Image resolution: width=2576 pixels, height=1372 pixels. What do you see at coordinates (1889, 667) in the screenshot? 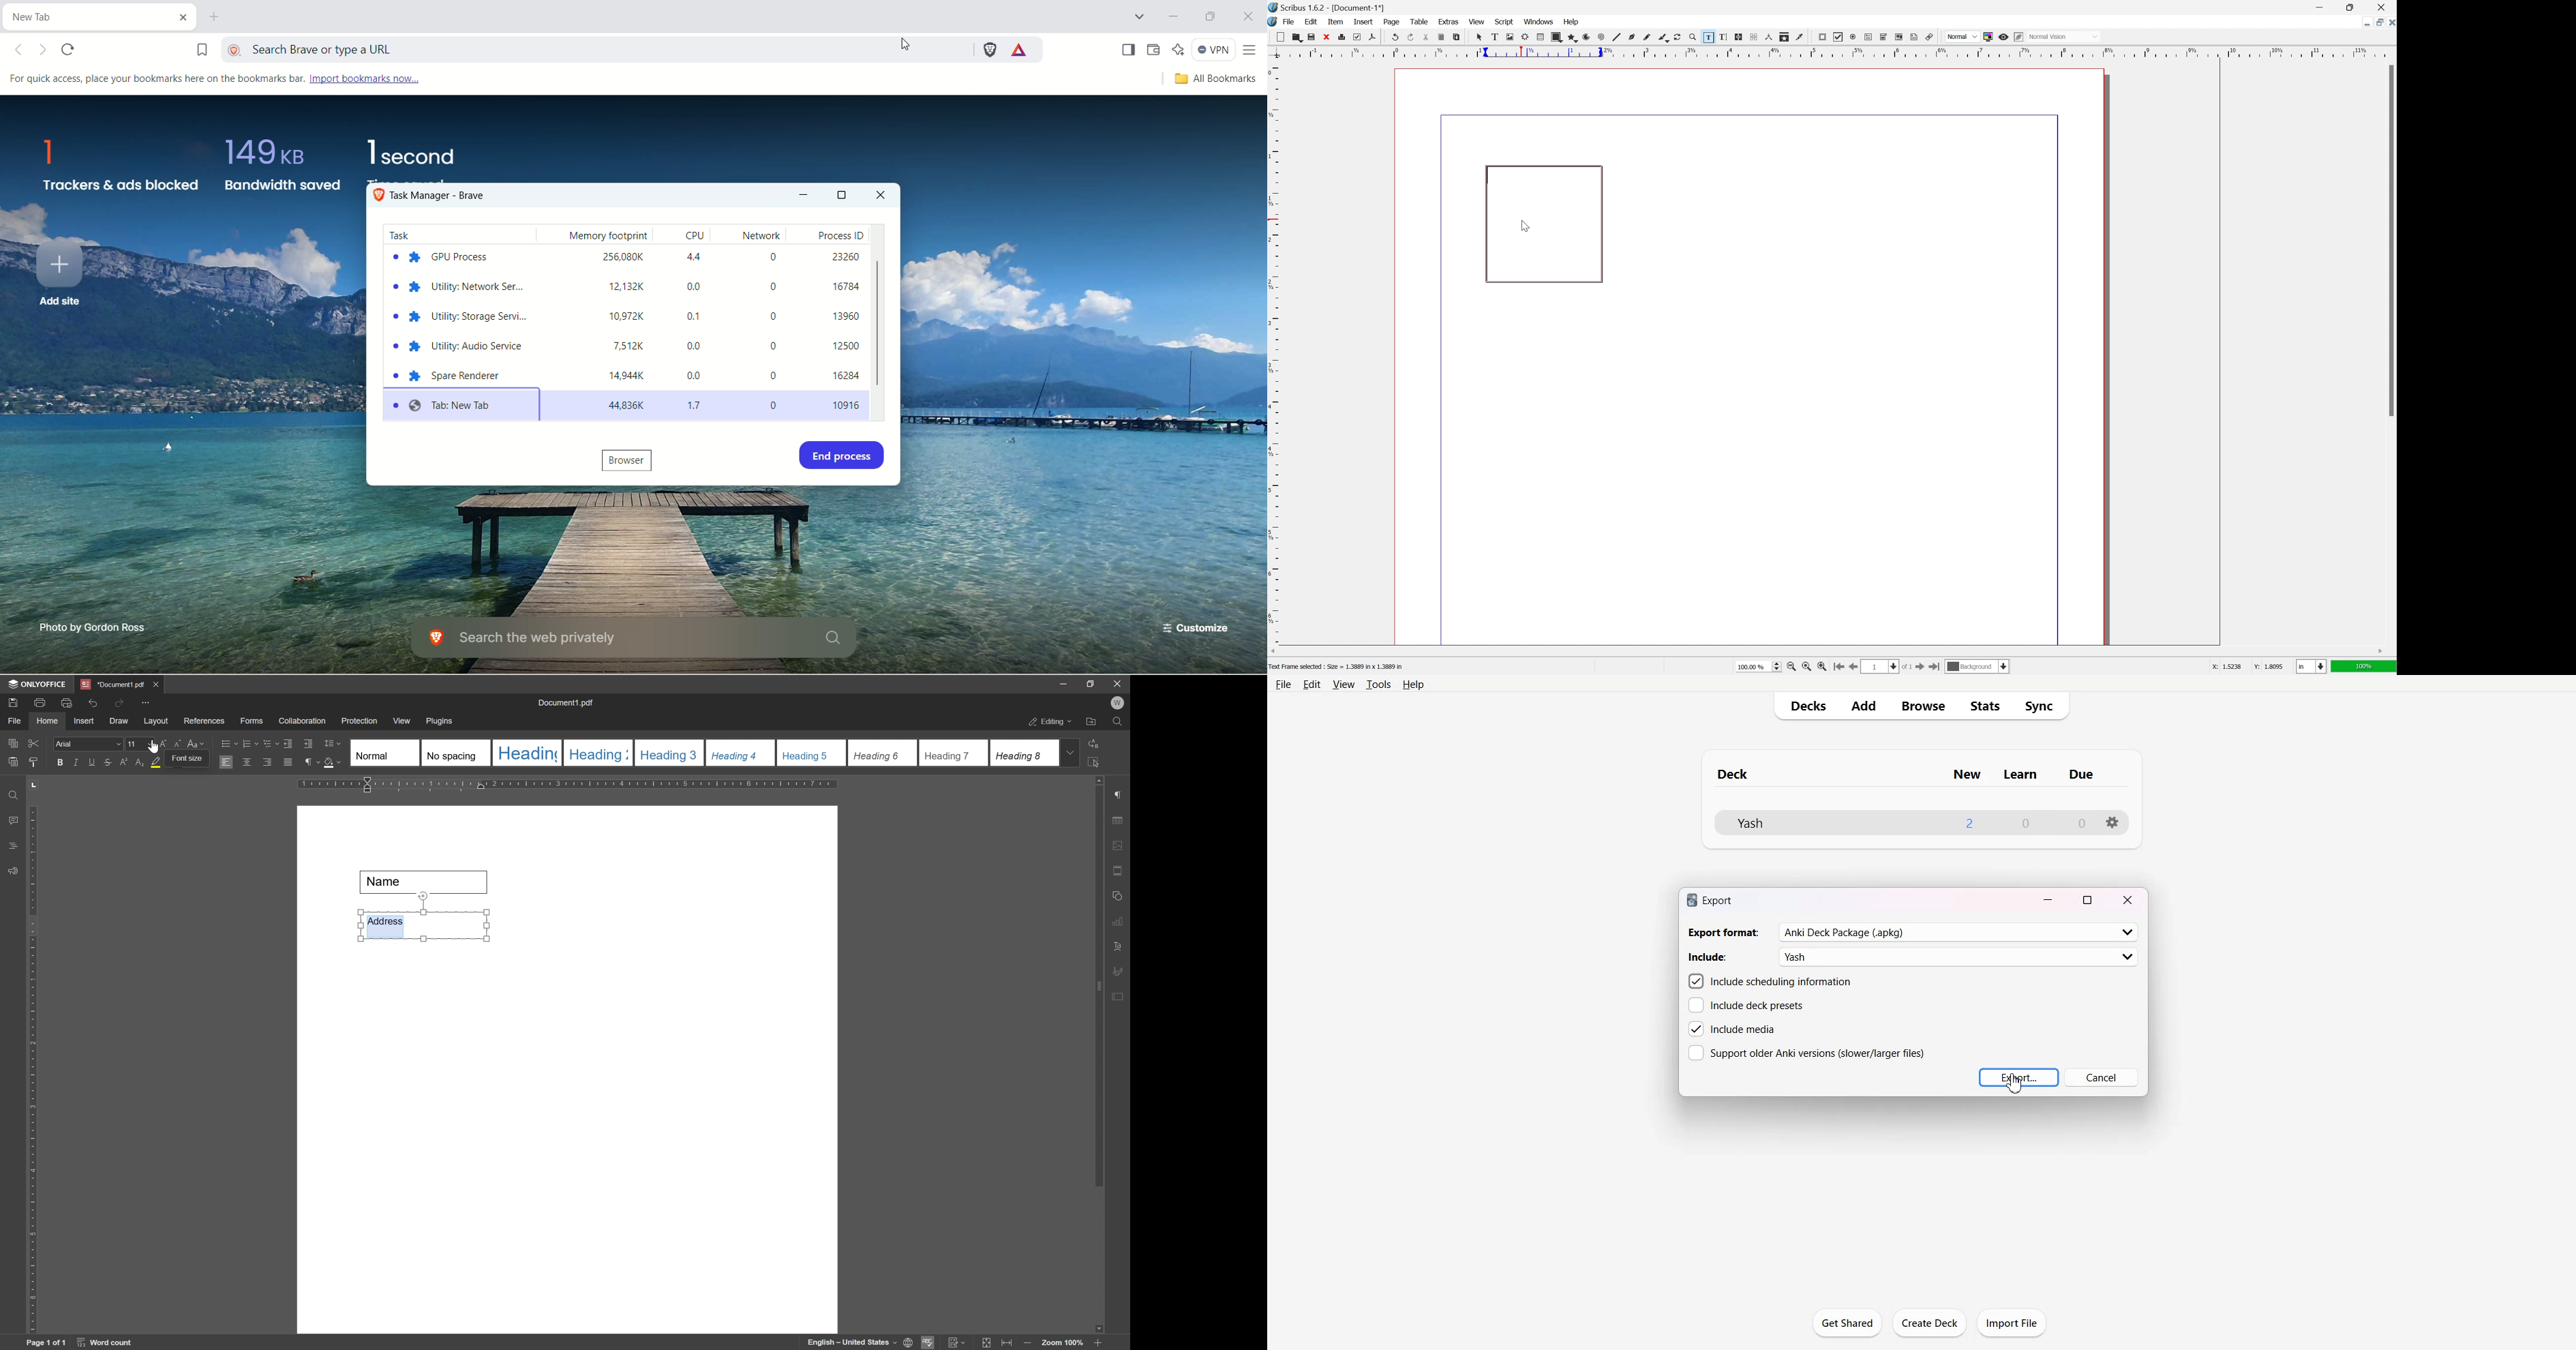
I see `select current page` at bounding box center [1889, 667].